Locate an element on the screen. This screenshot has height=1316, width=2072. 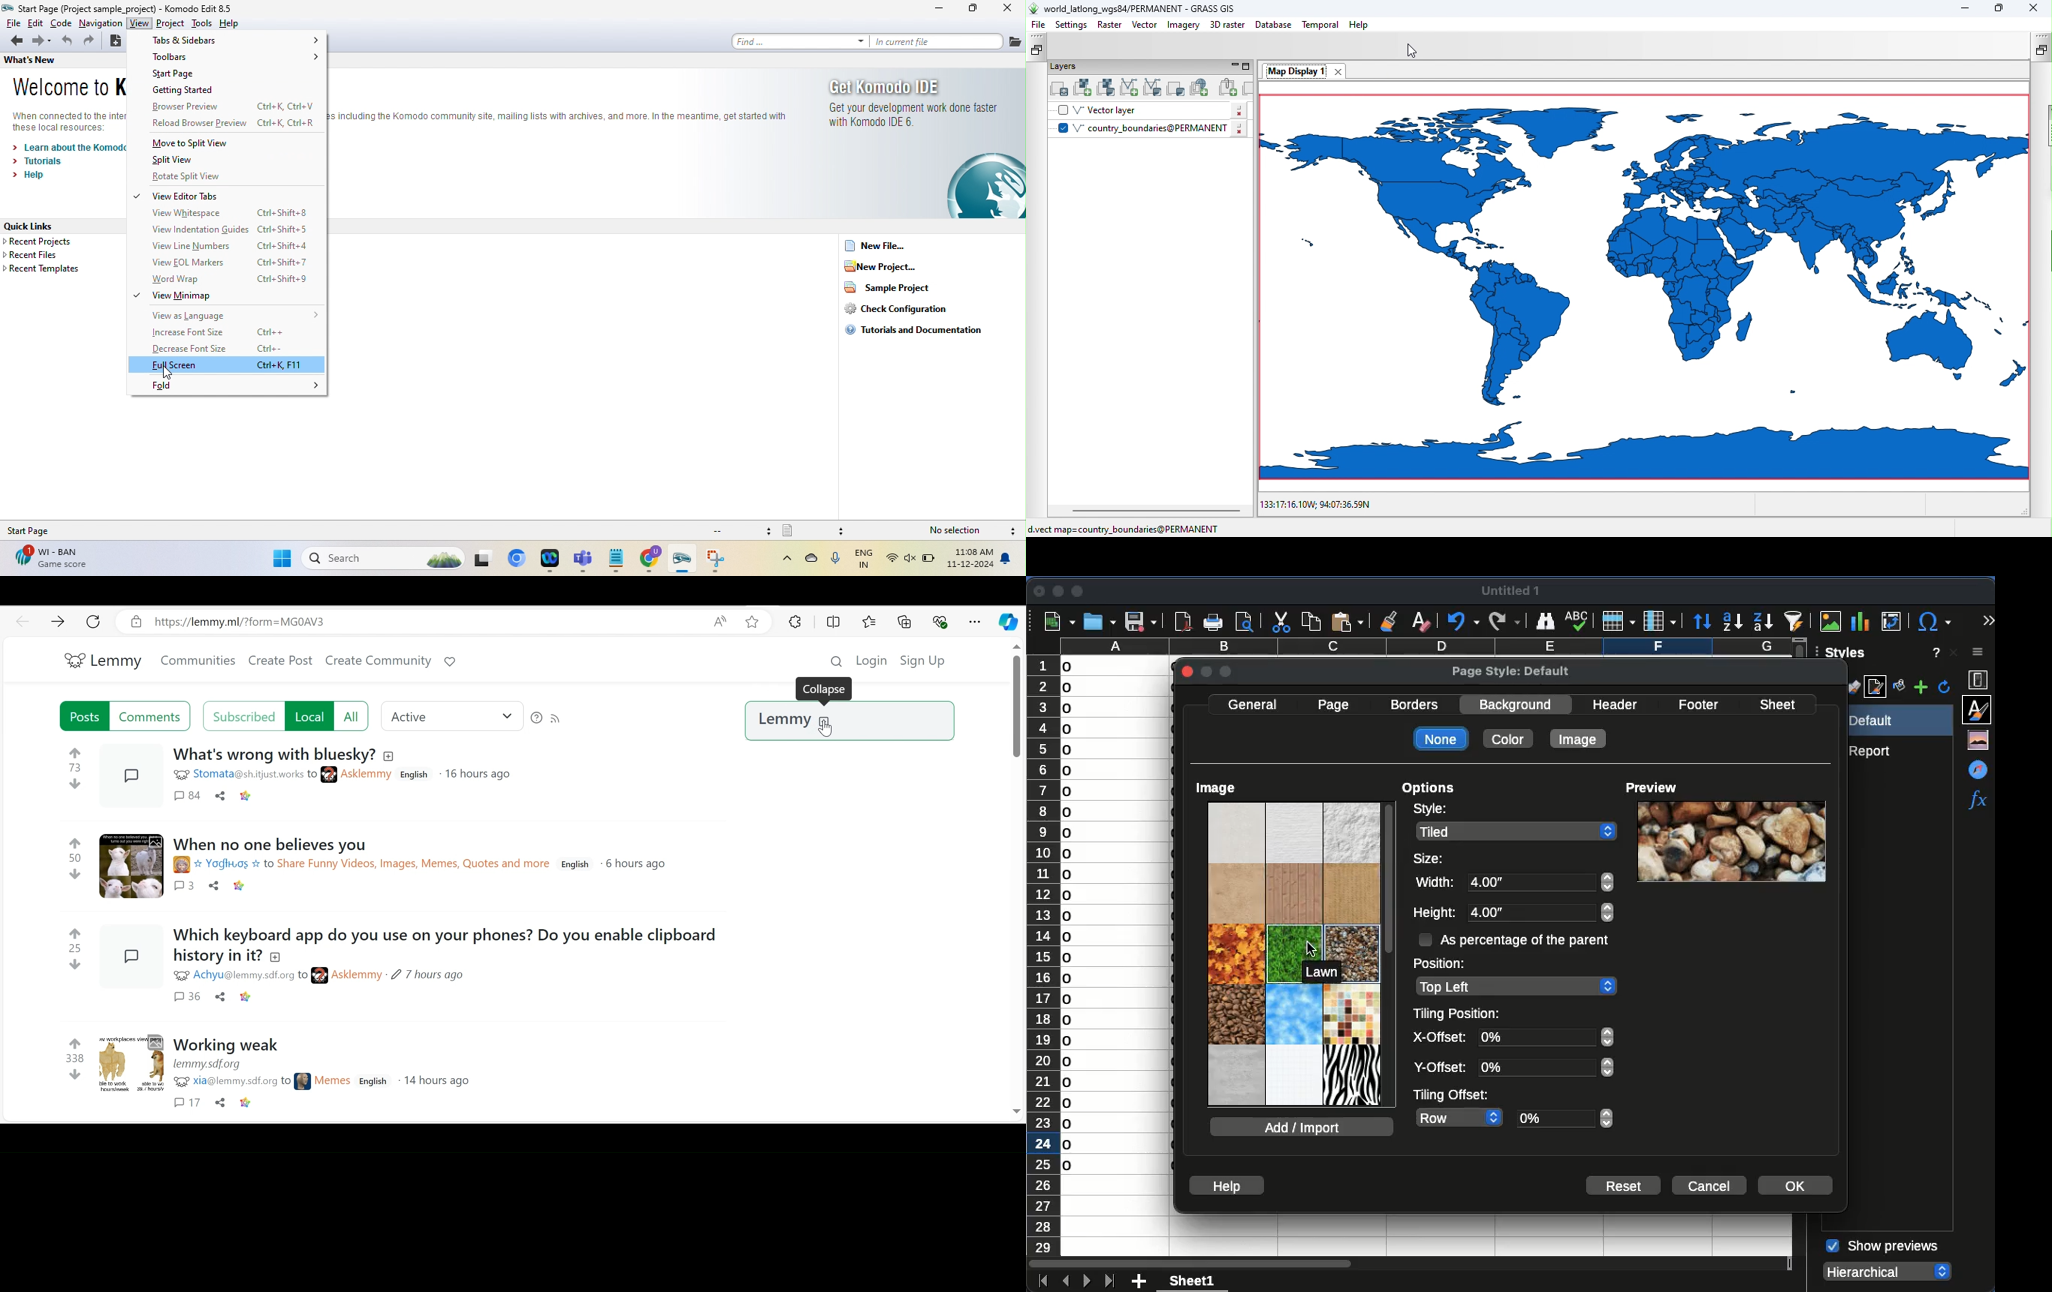
descending is located at coordinates (1763, 621).